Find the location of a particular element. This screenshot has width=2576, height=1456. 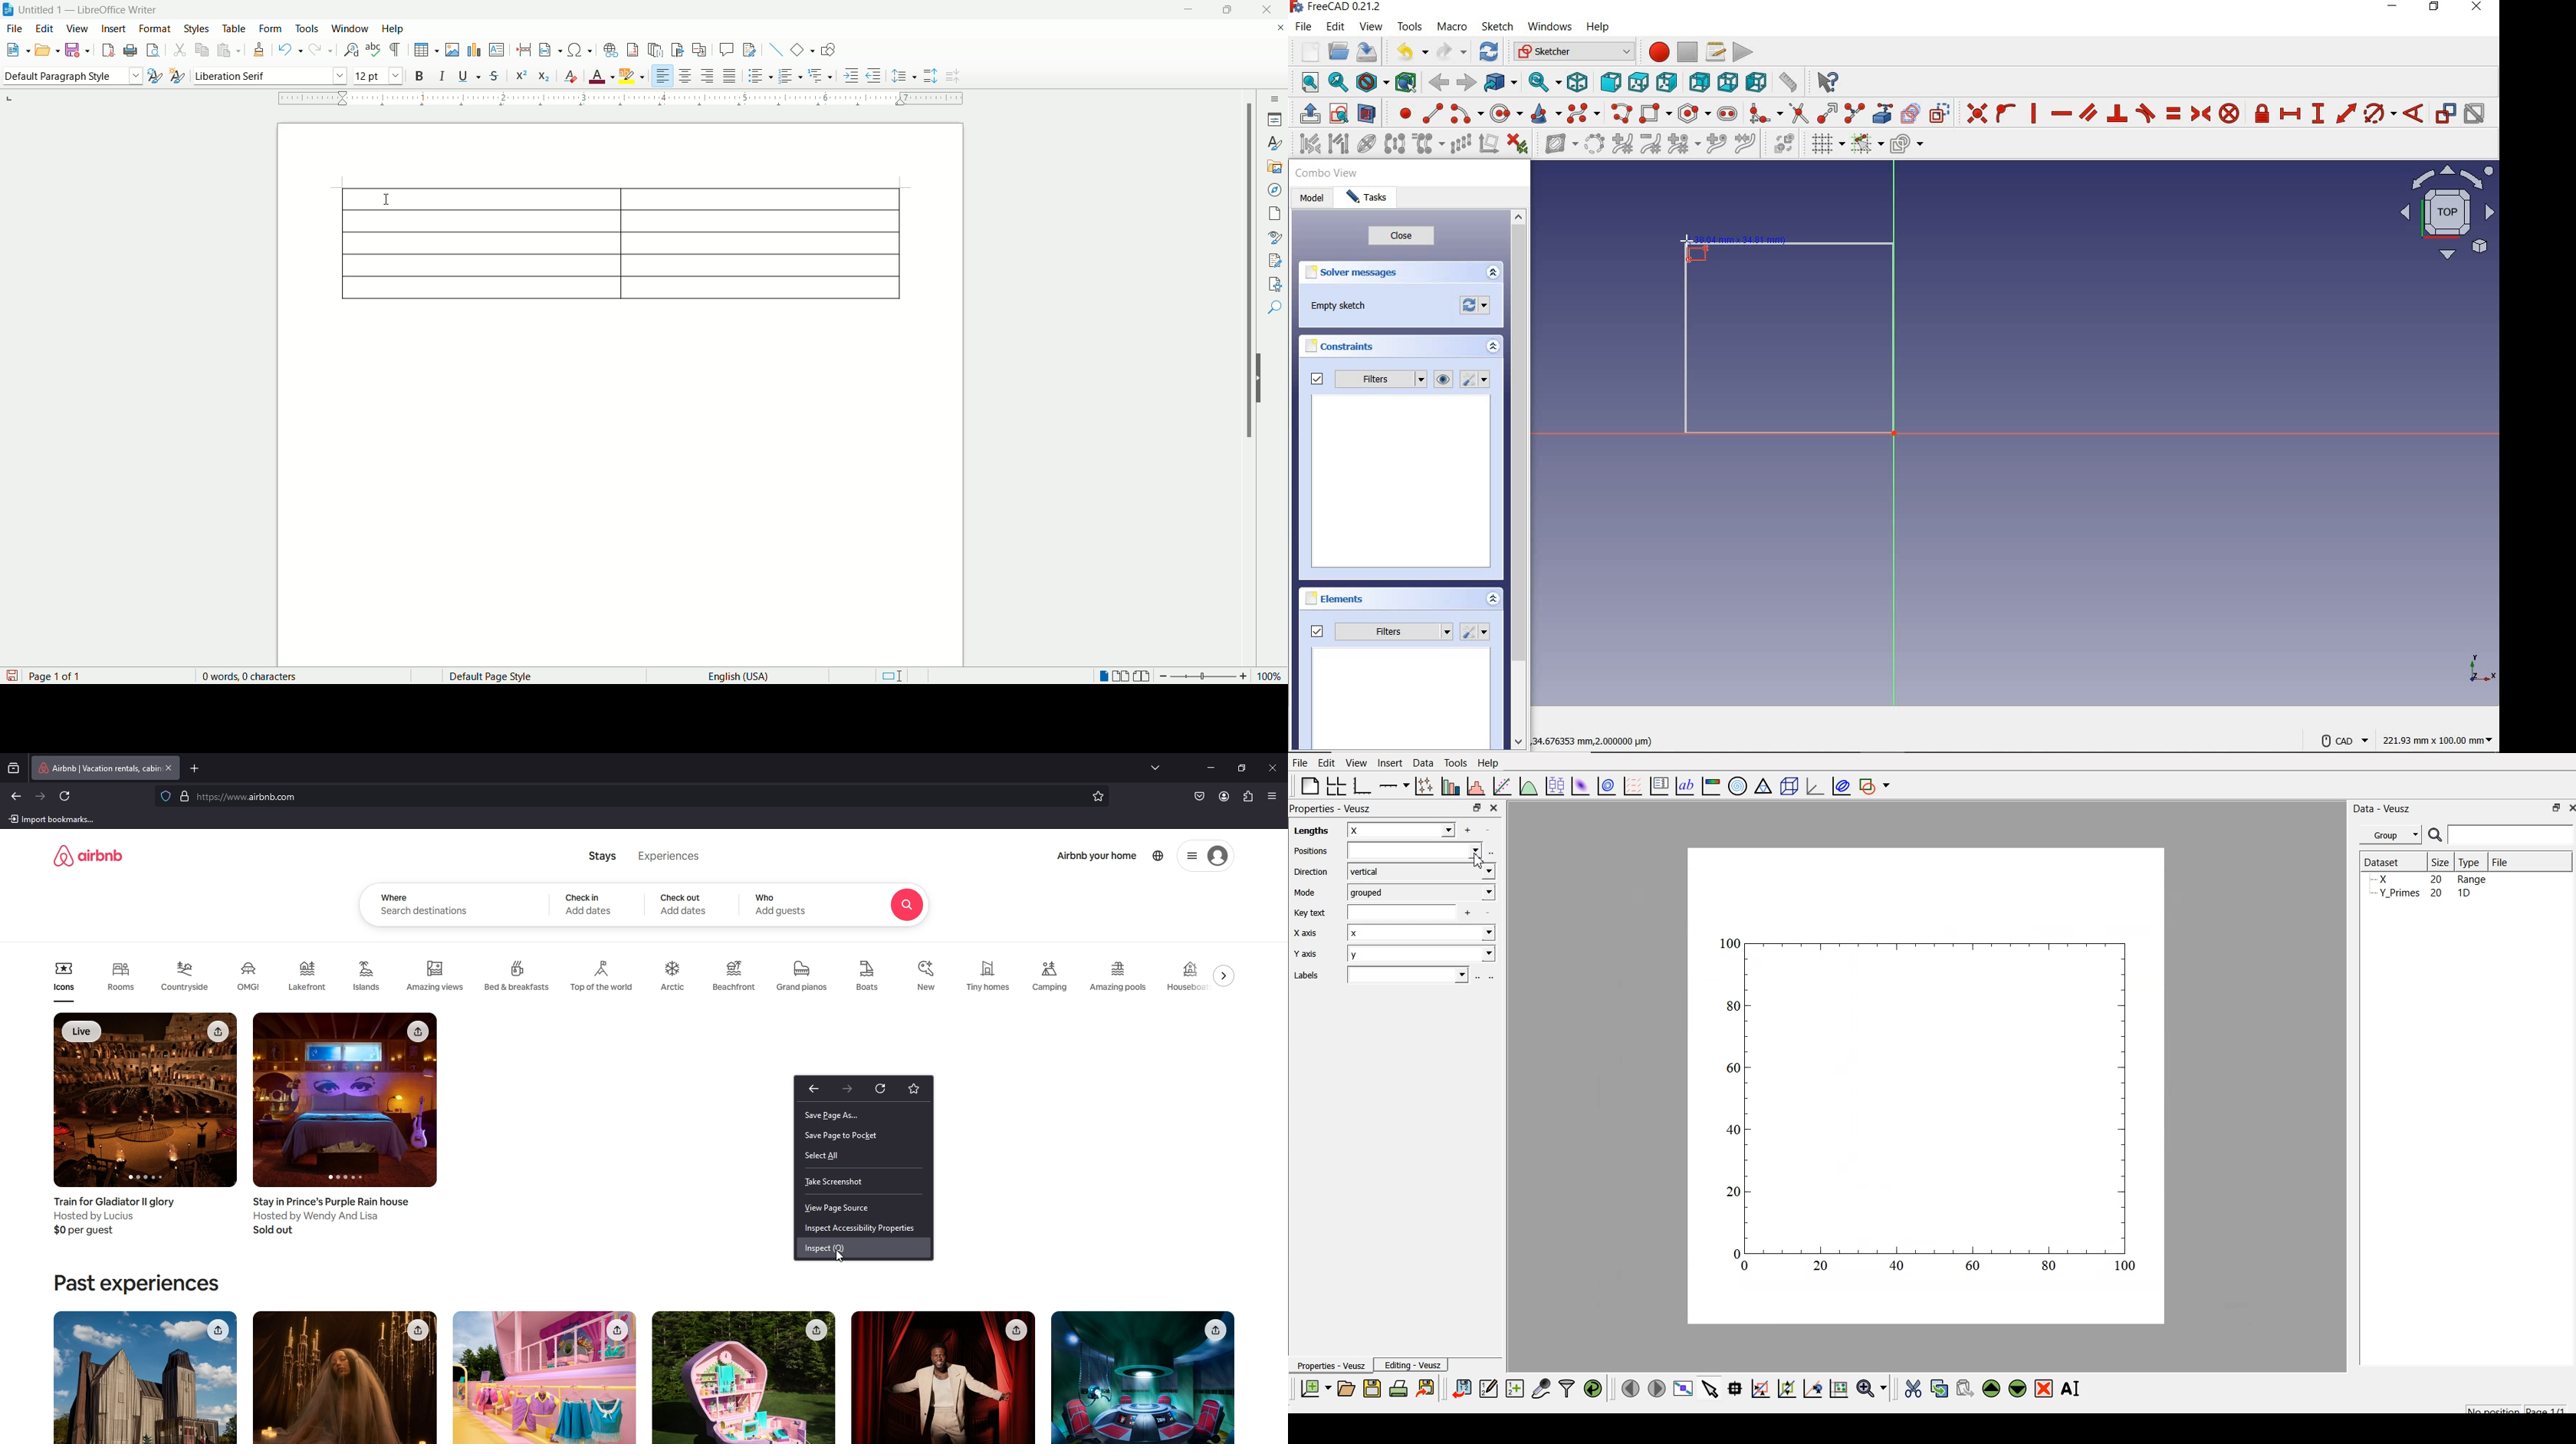

Y axis y is located at coordinates (1397, 955).